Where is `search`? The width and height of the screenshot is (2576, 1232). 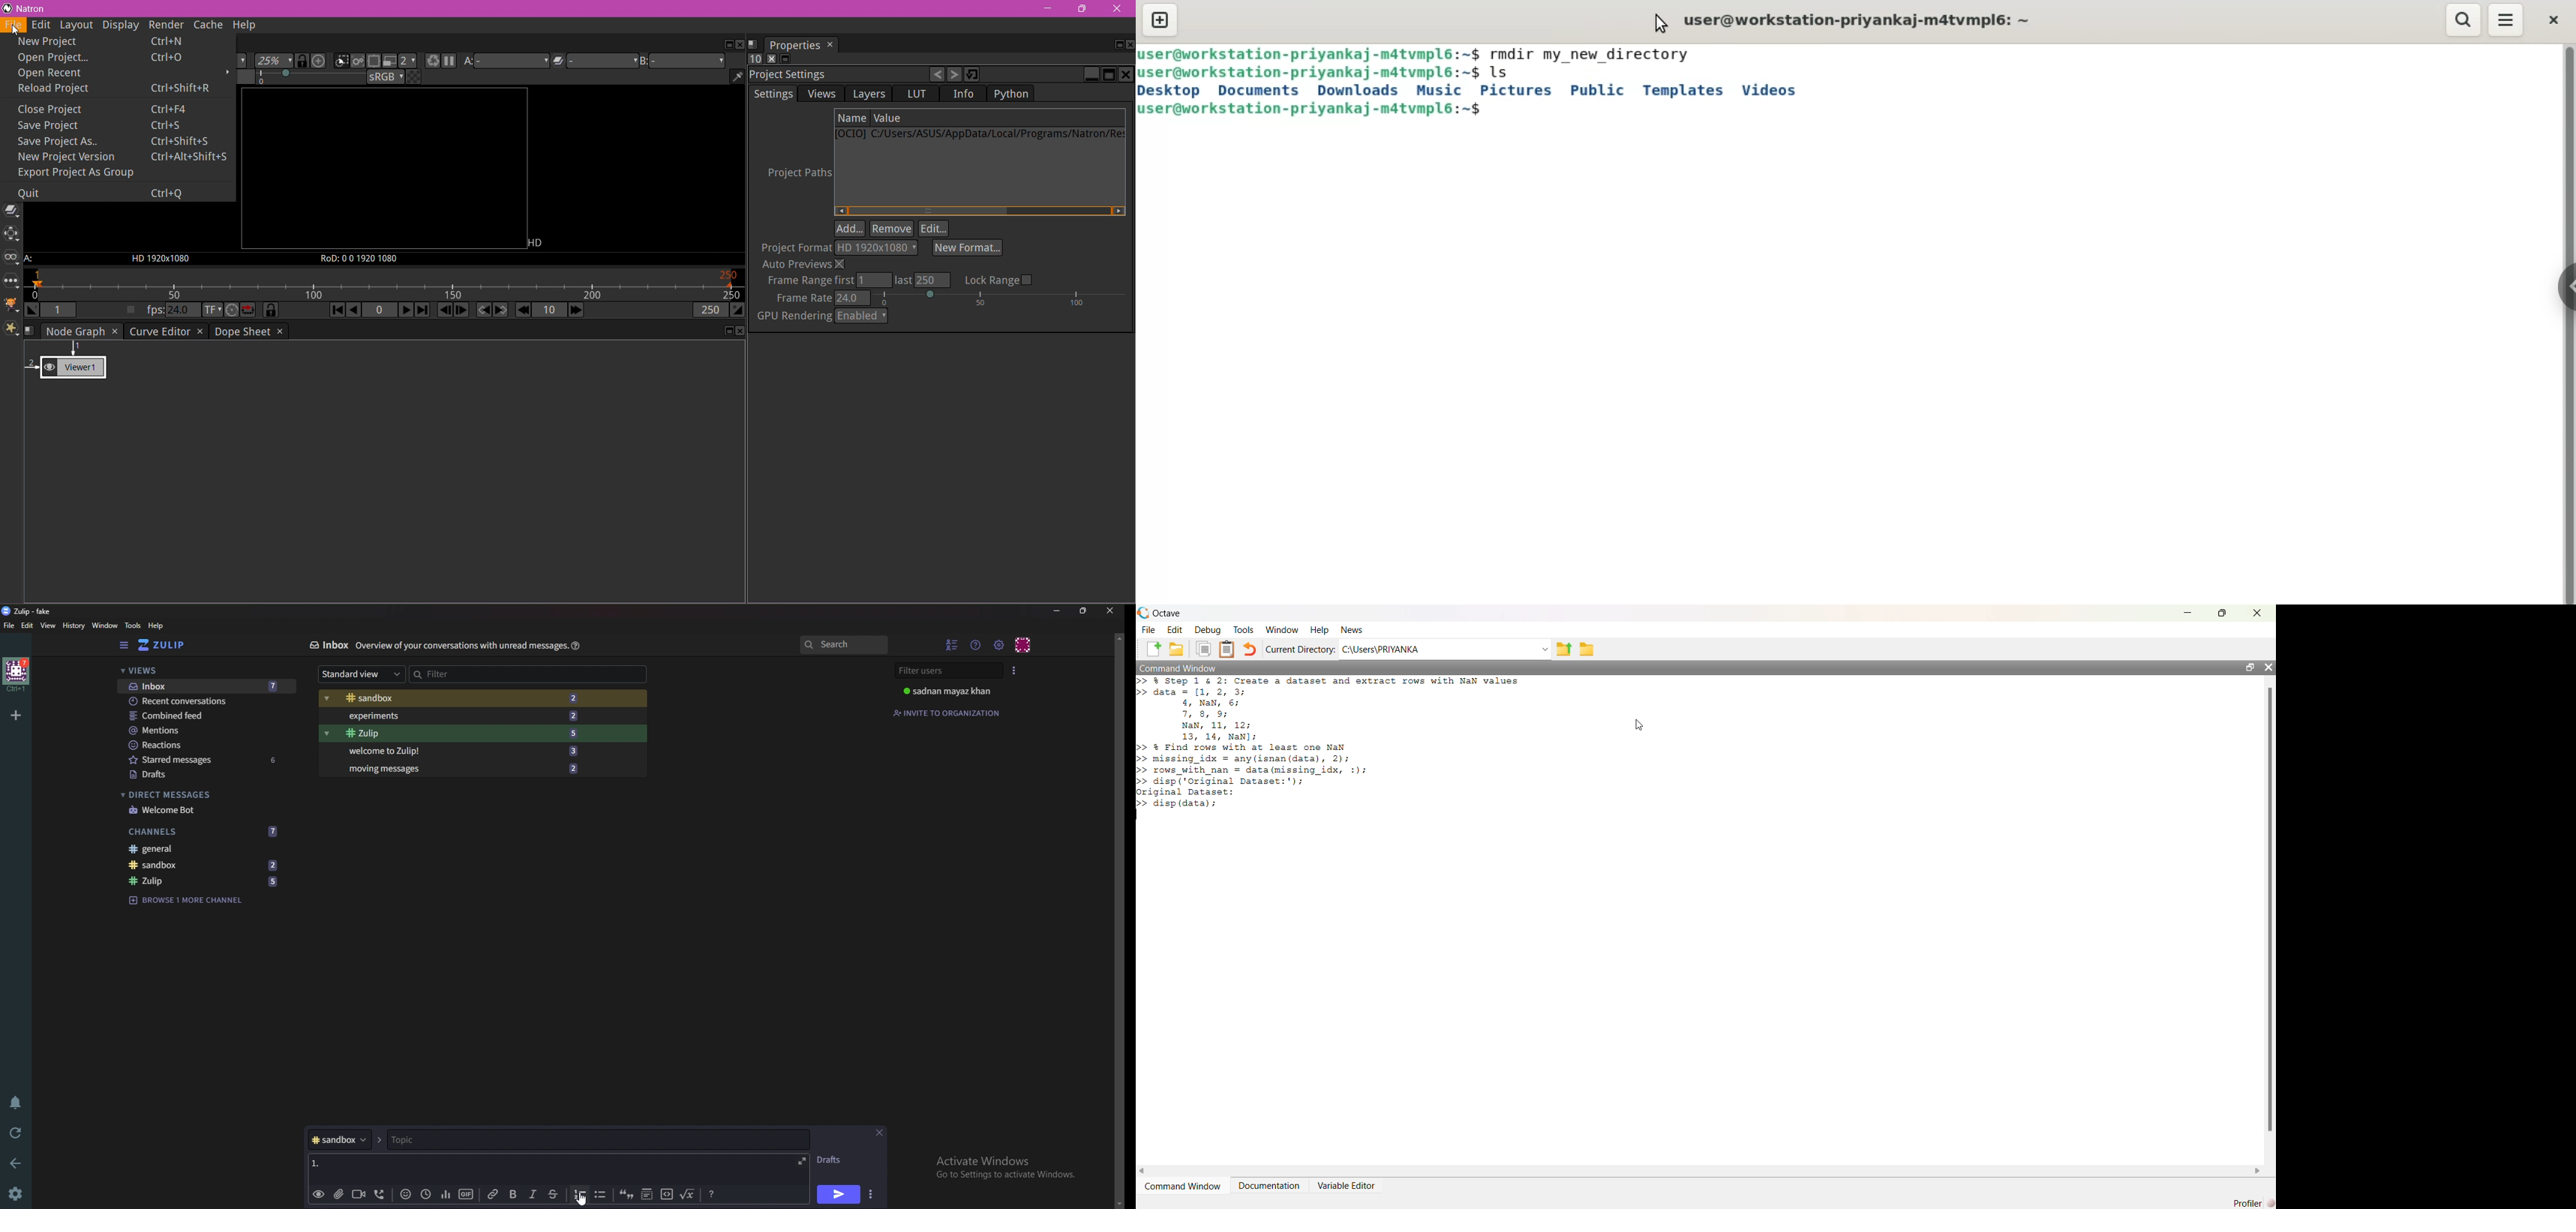
search is located at coordinates (844, 646).